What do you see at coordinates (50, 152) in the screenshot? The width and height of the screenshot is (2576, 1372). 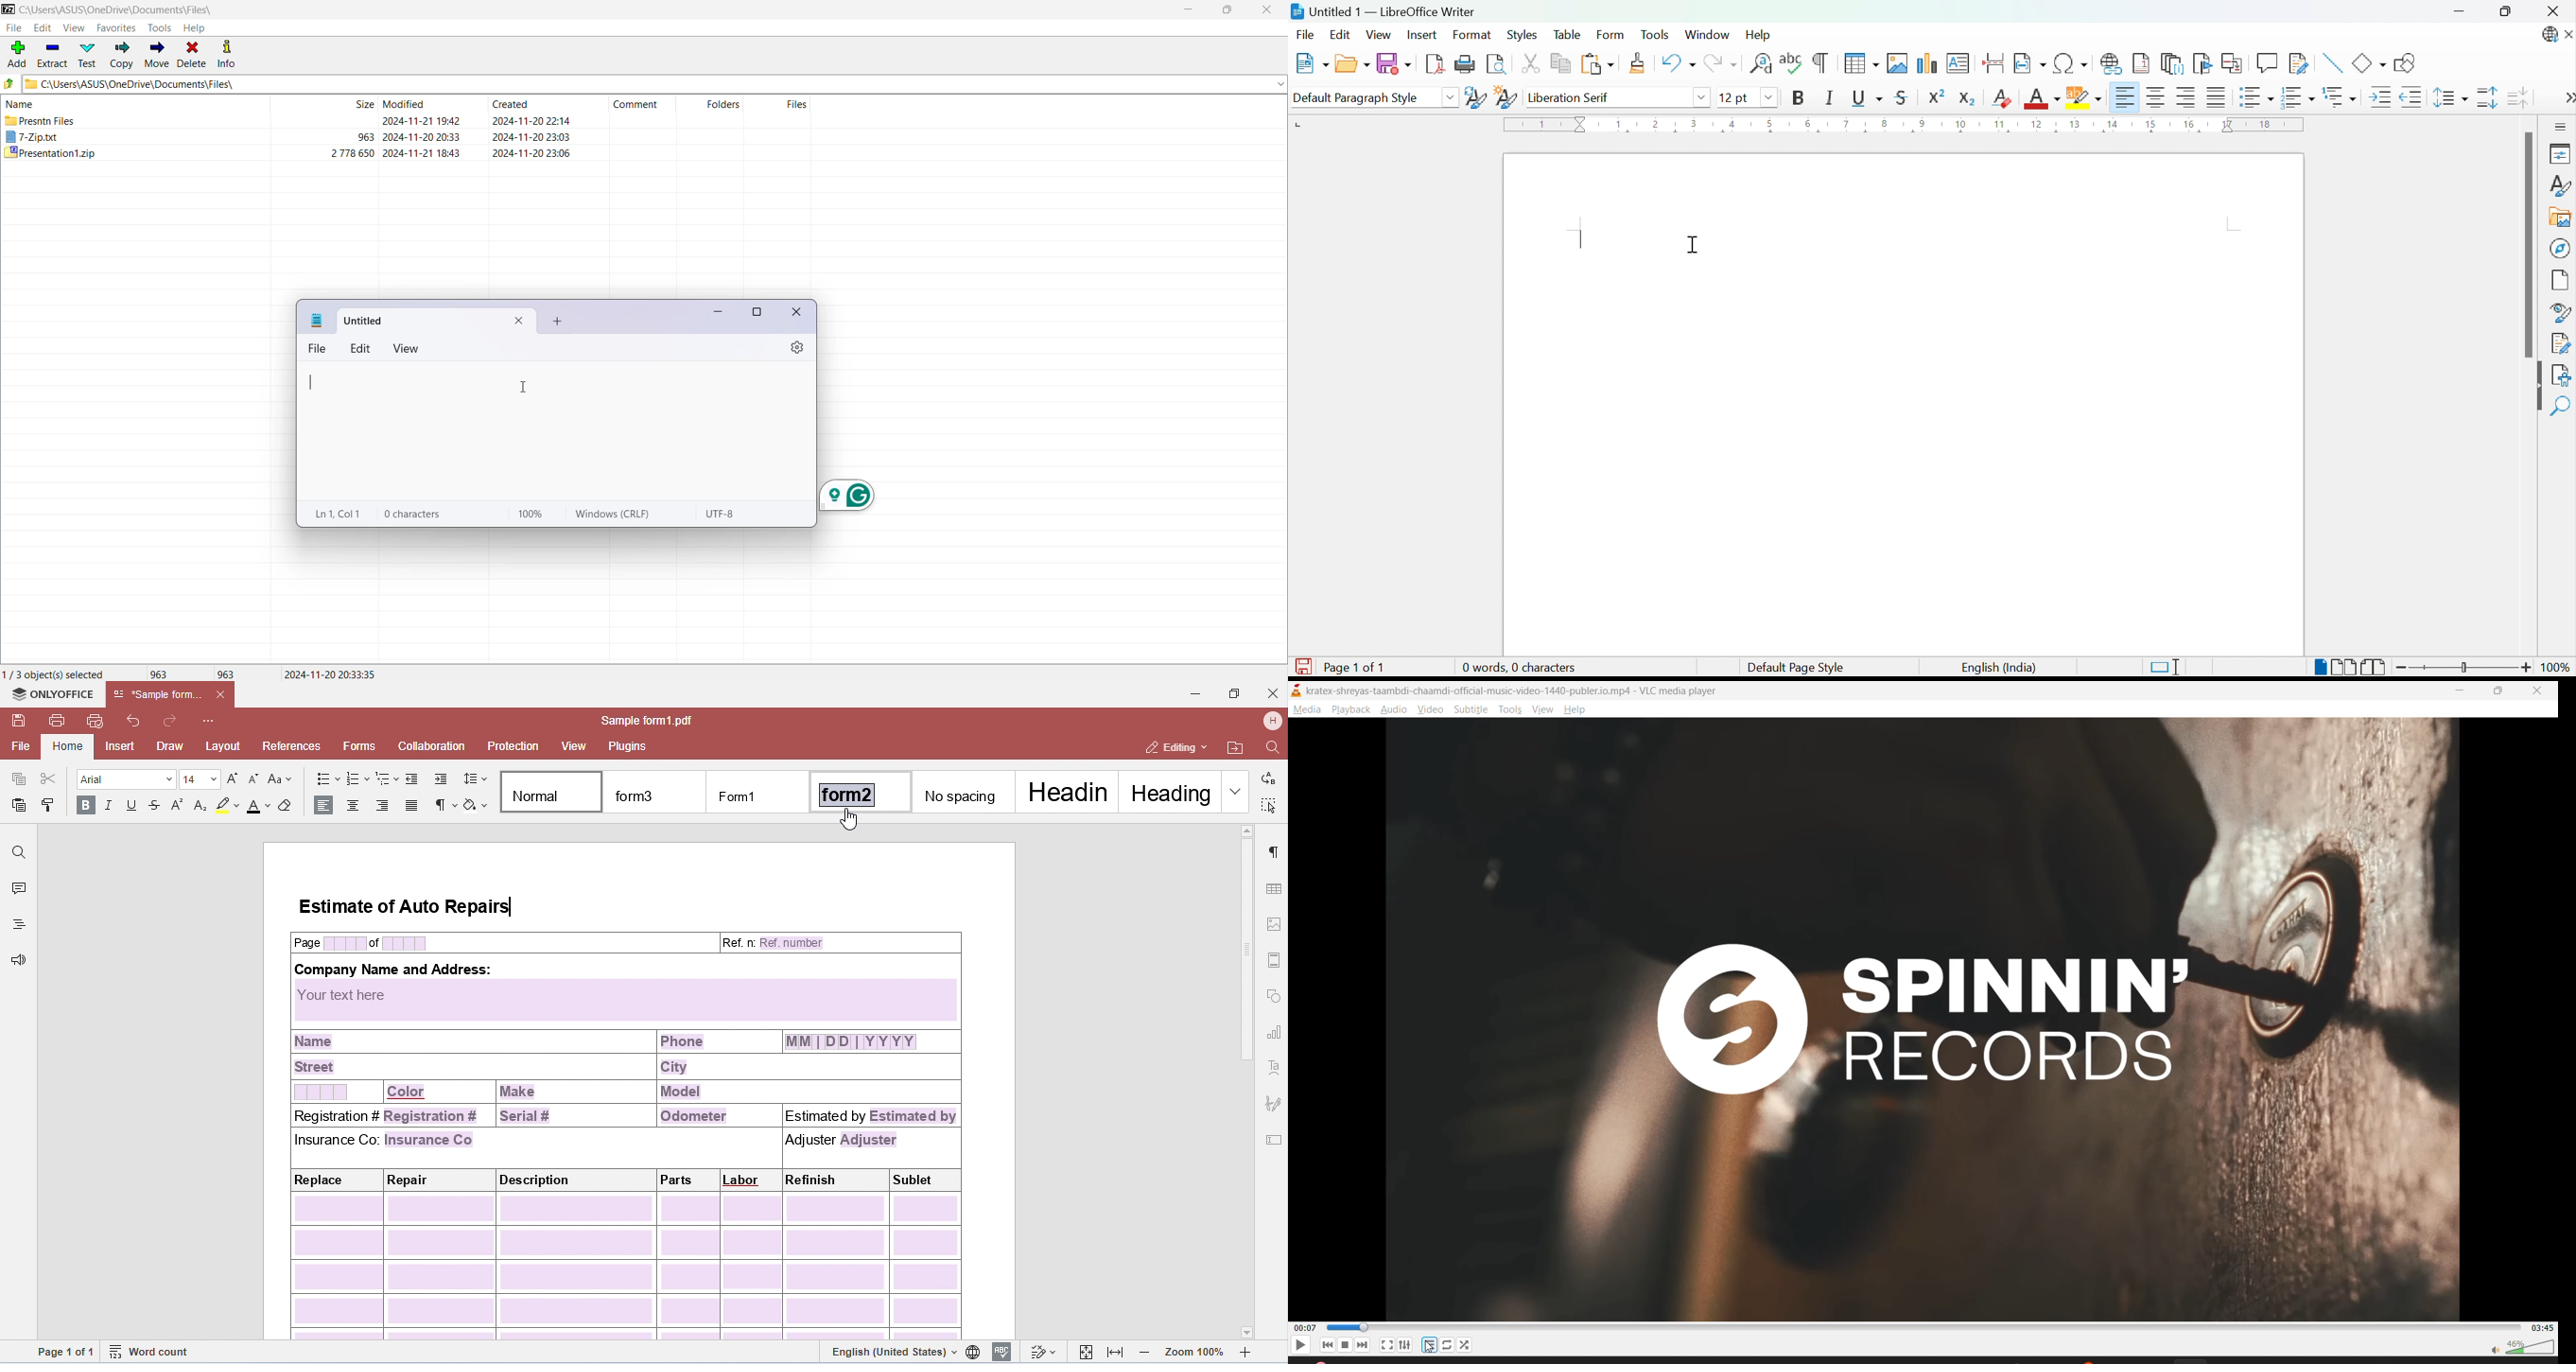 I see `presentation1.zip` at bounding box center [50, 152].